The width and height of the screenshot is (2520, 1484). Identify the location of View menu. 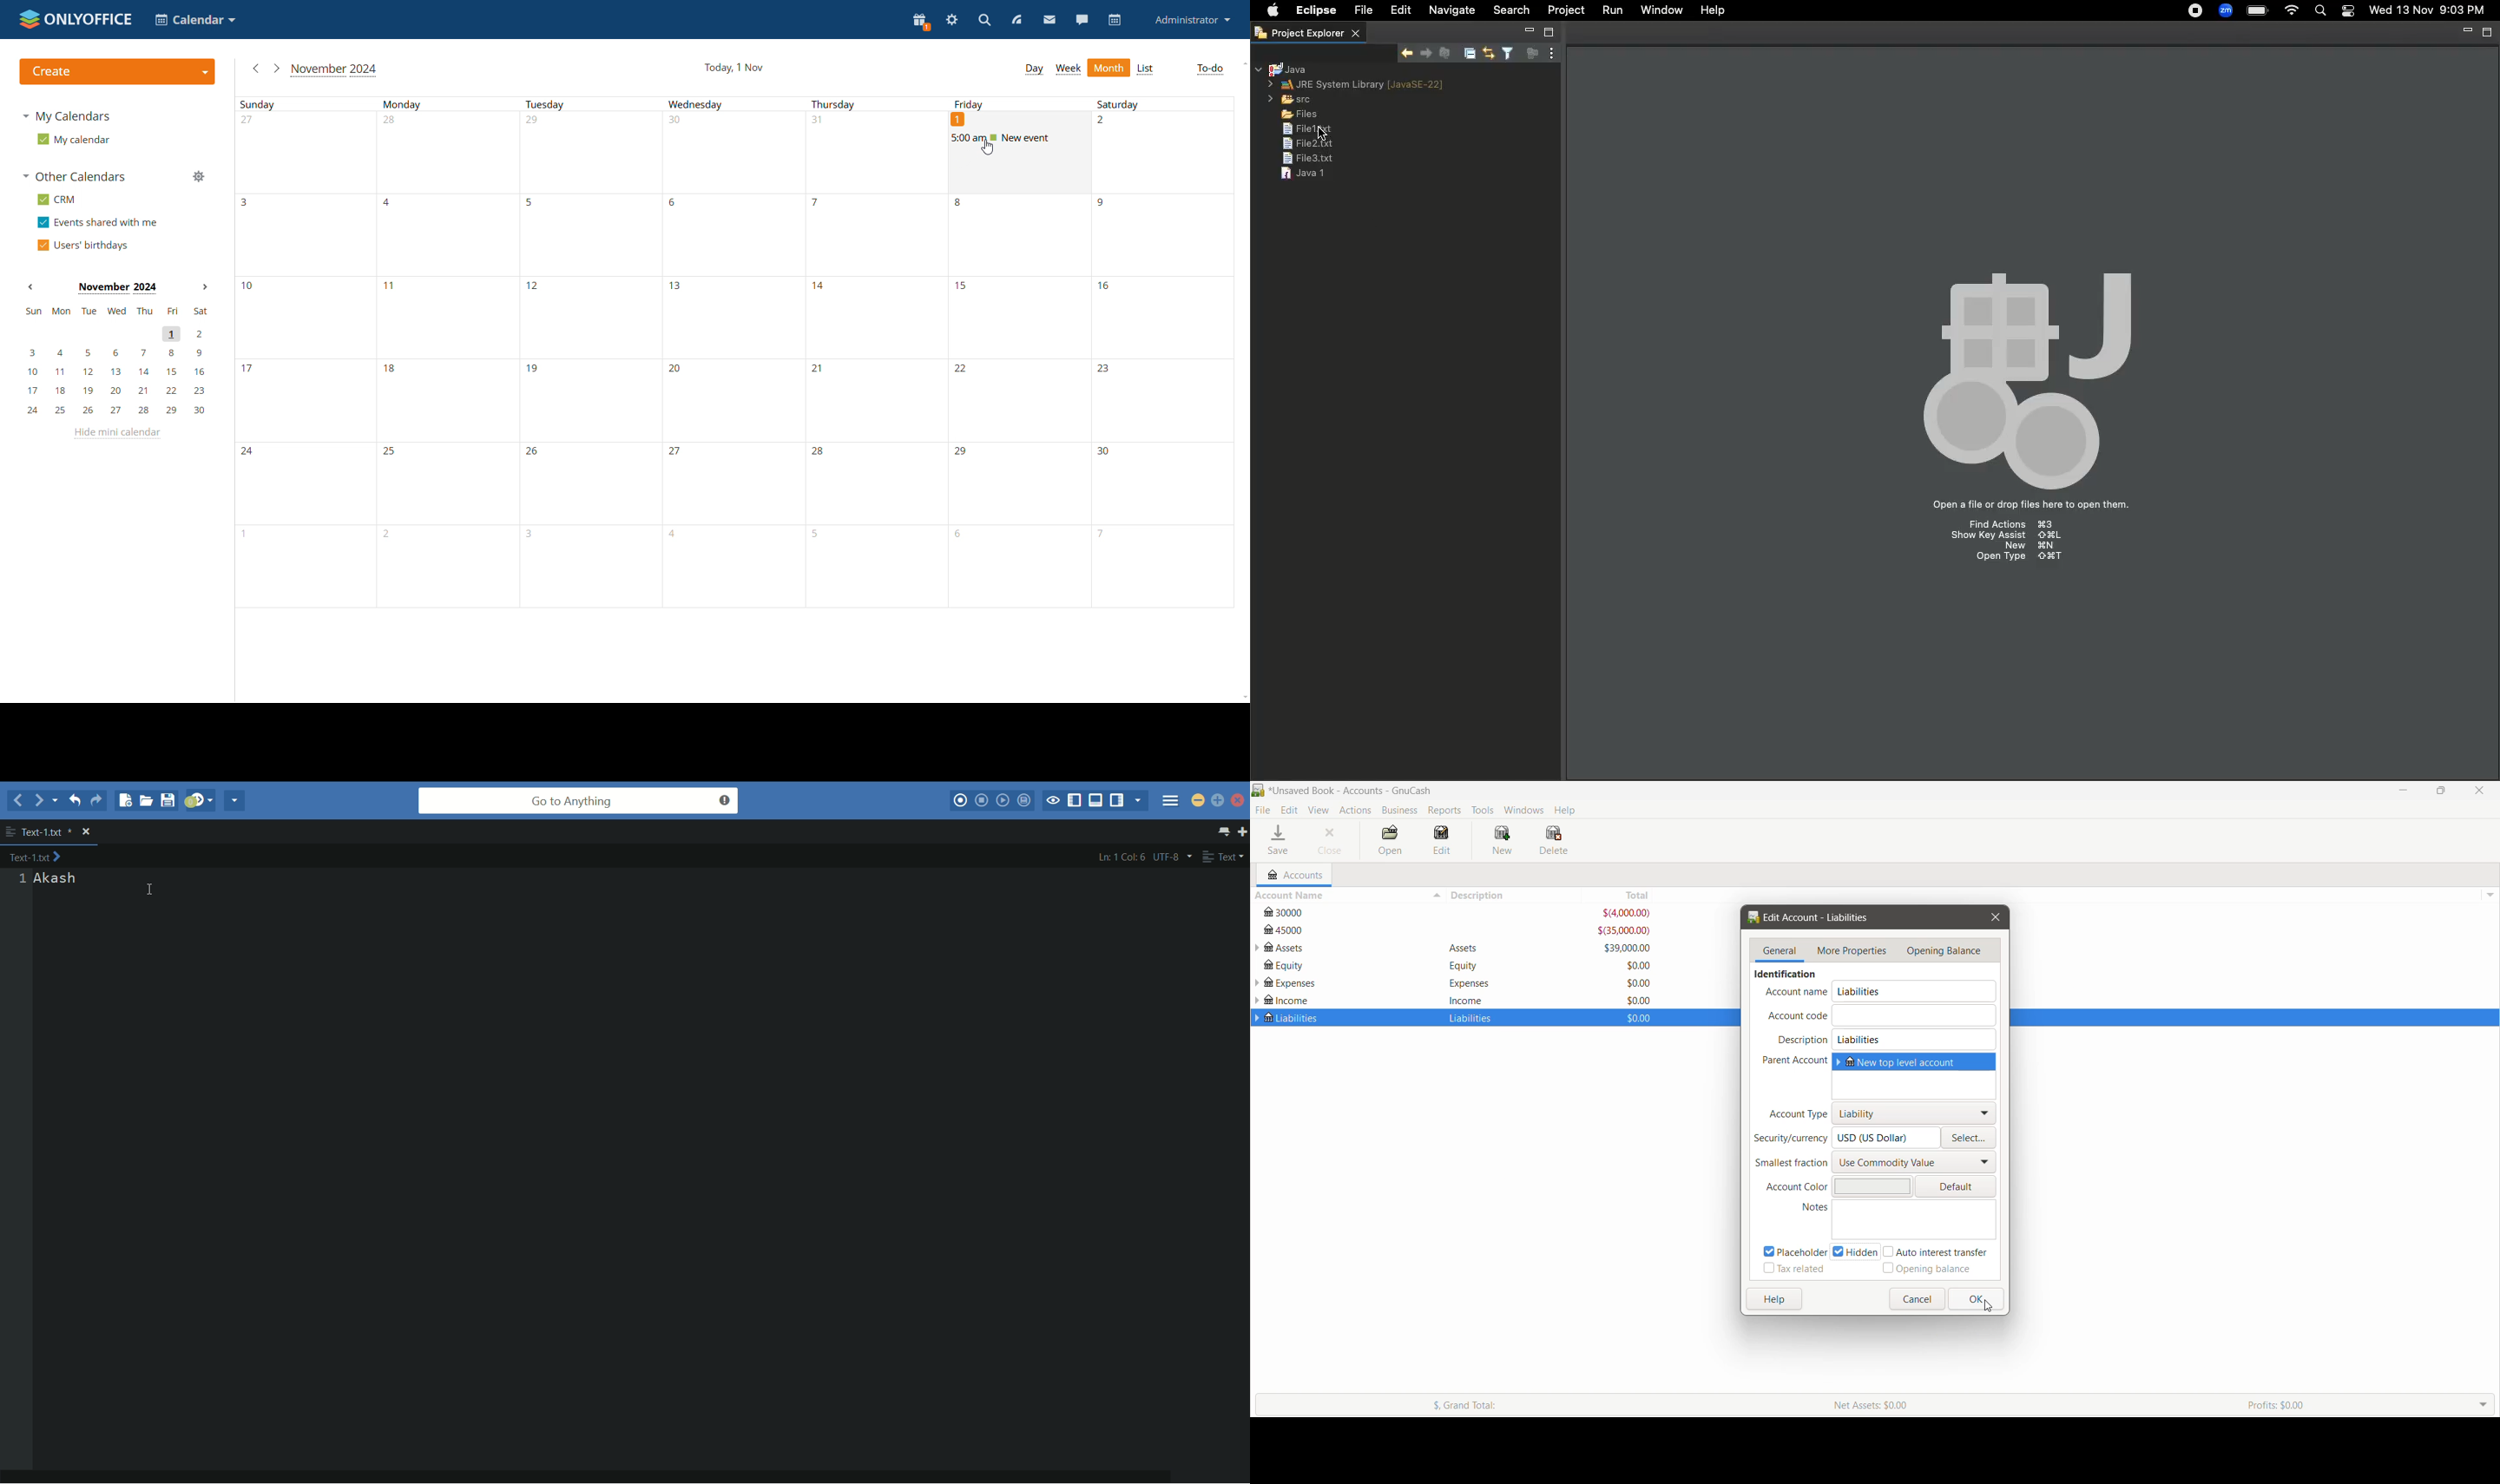
(1549, 54).